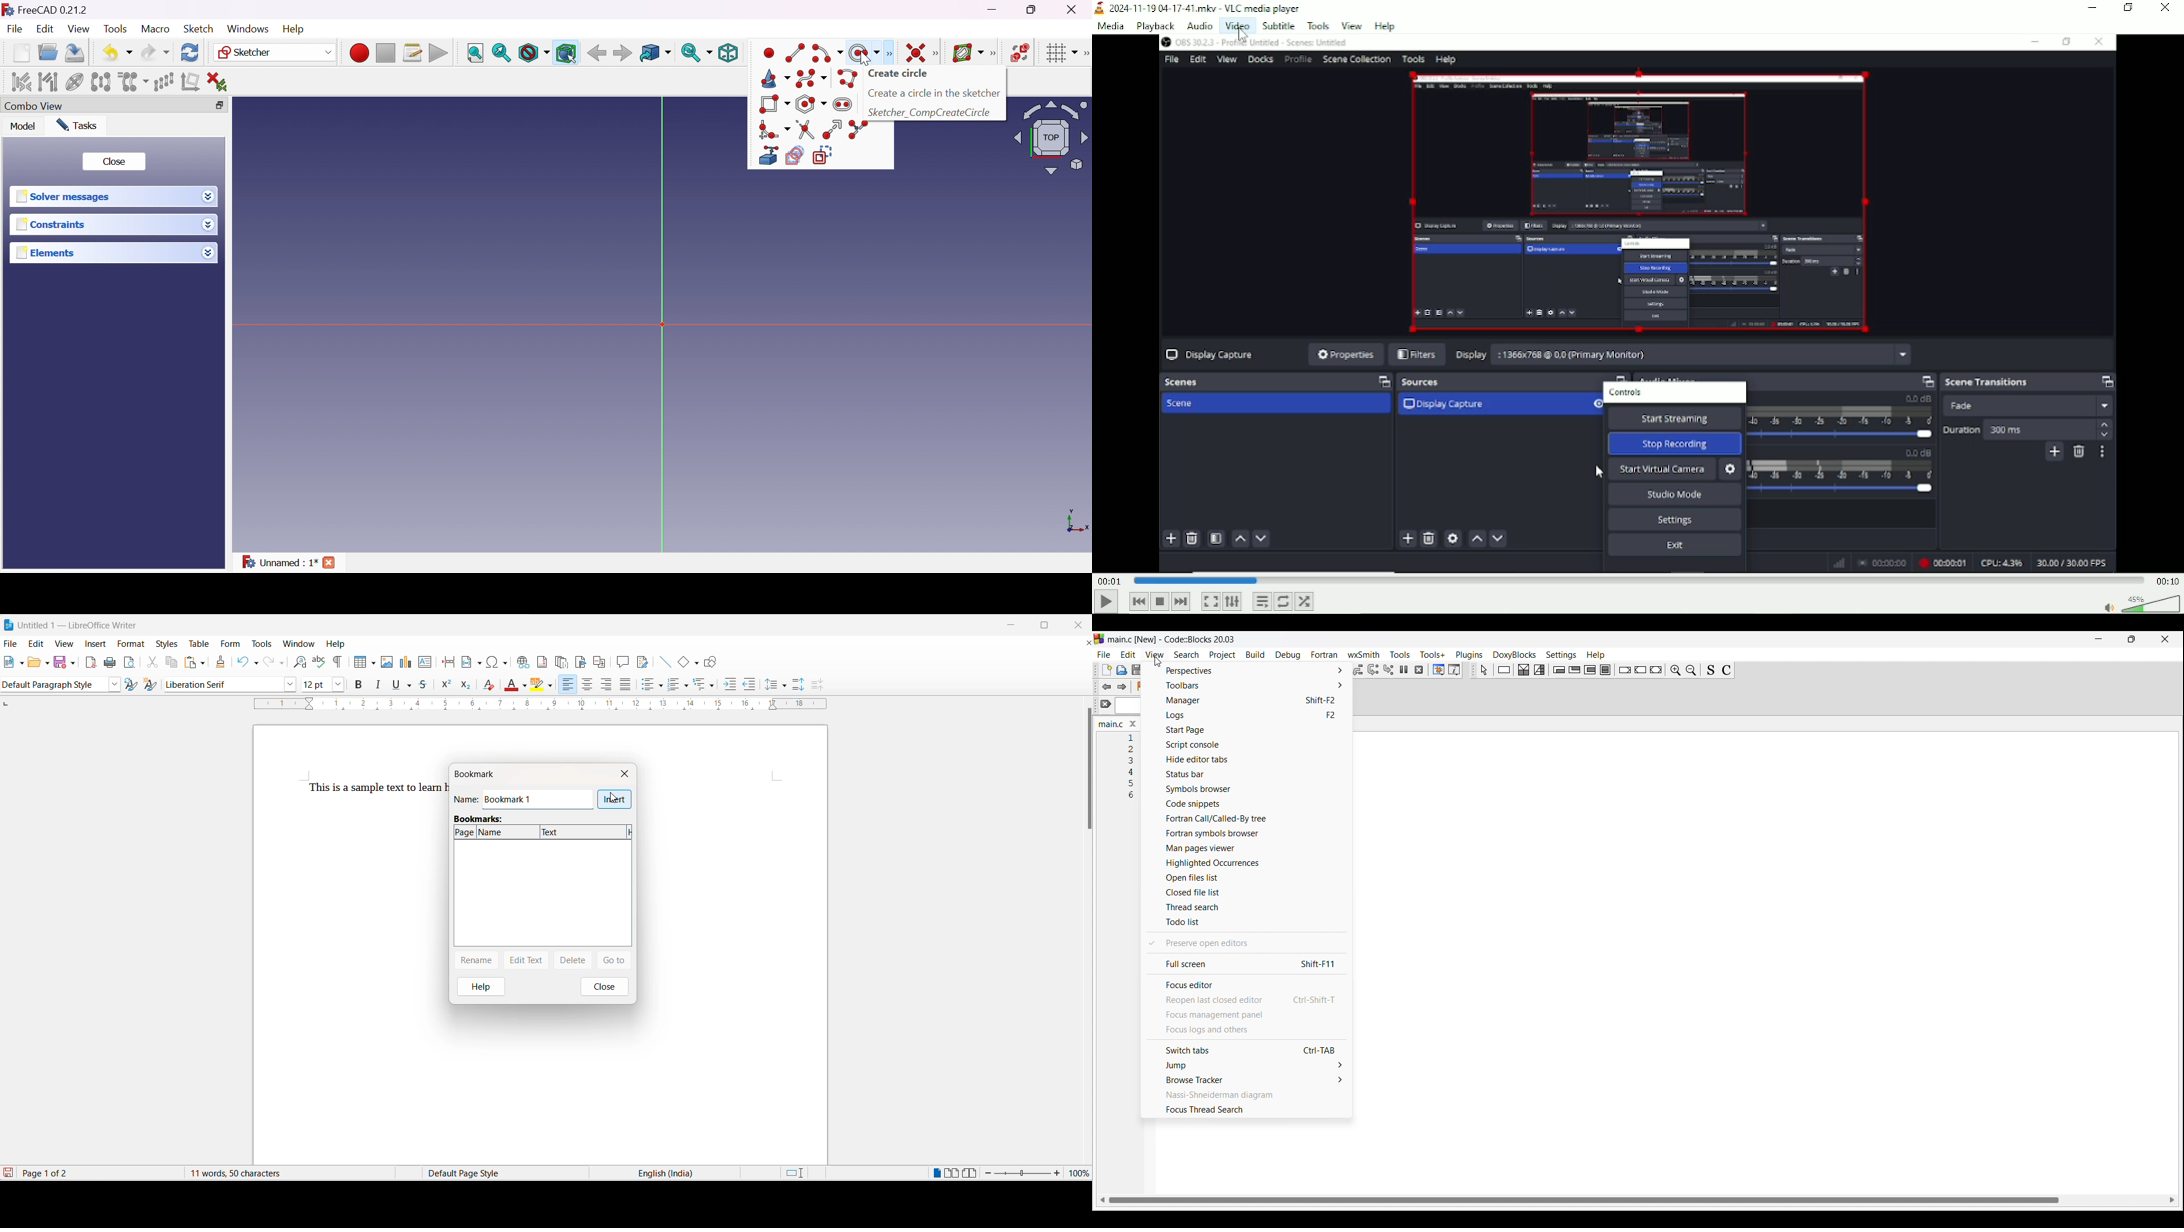  Describe the element at coordinates (466, 686) in the screenshot. I see `subscript` at that location.